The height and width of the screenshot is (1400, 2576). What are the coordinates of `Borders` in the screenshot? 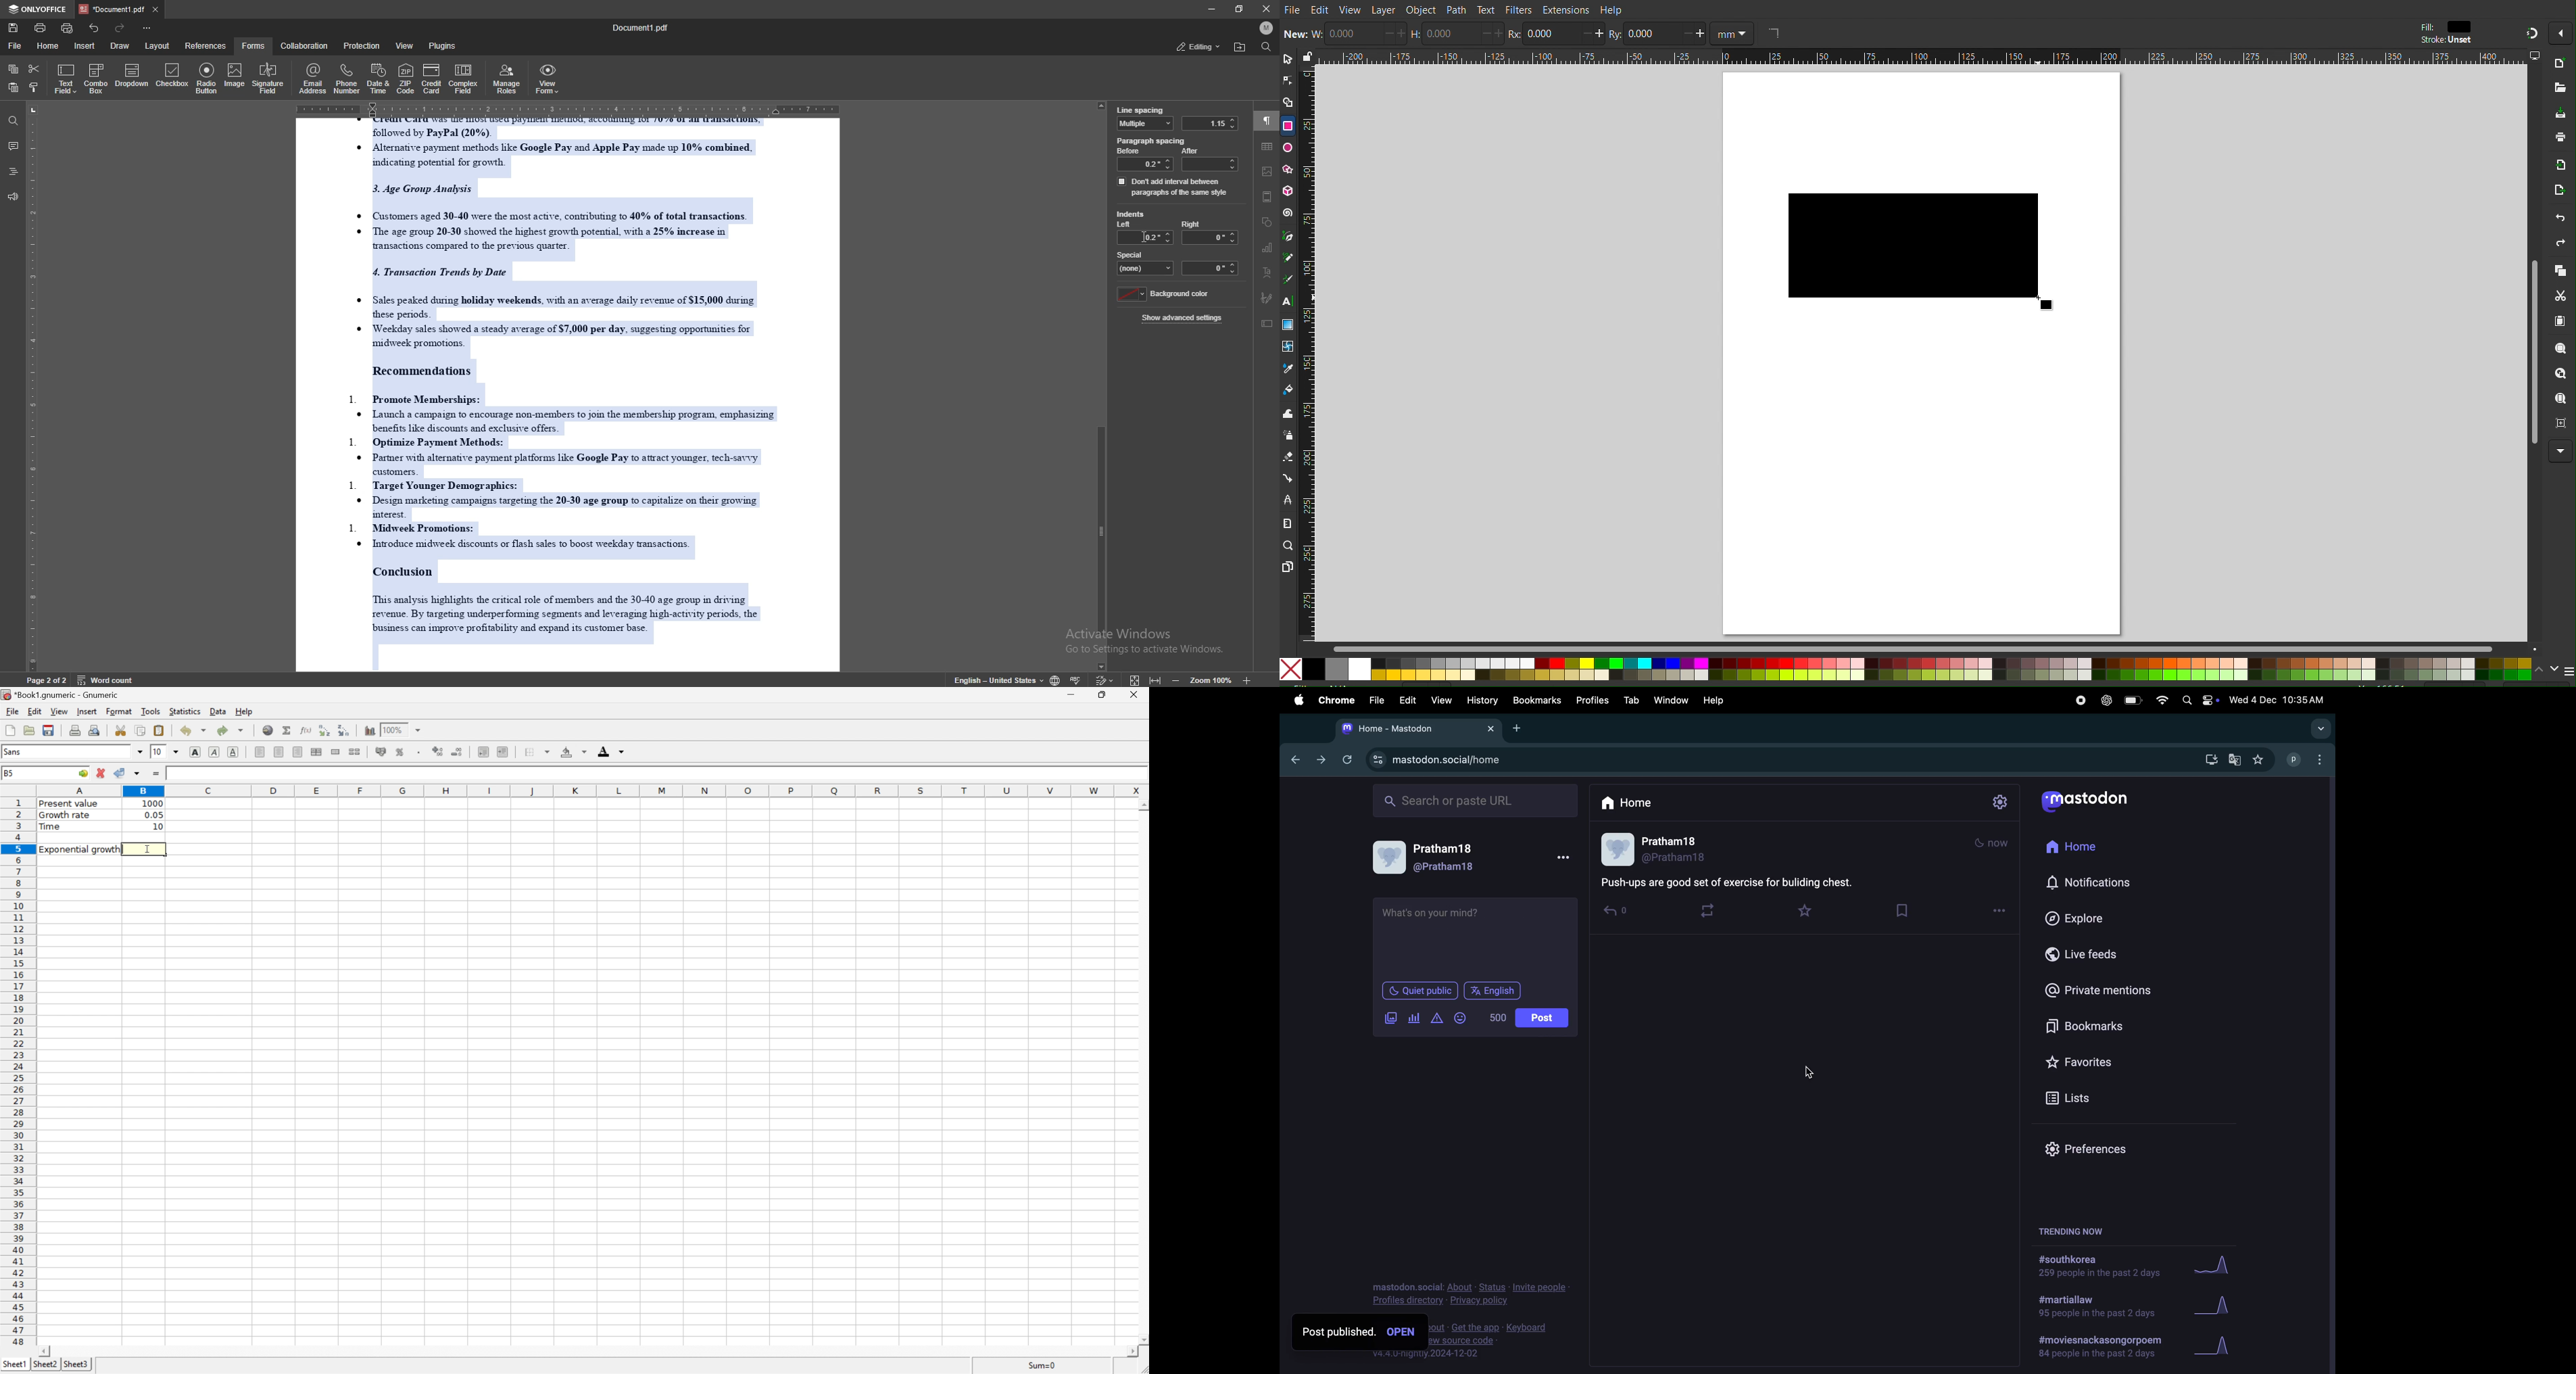 It's located at (535, 752).